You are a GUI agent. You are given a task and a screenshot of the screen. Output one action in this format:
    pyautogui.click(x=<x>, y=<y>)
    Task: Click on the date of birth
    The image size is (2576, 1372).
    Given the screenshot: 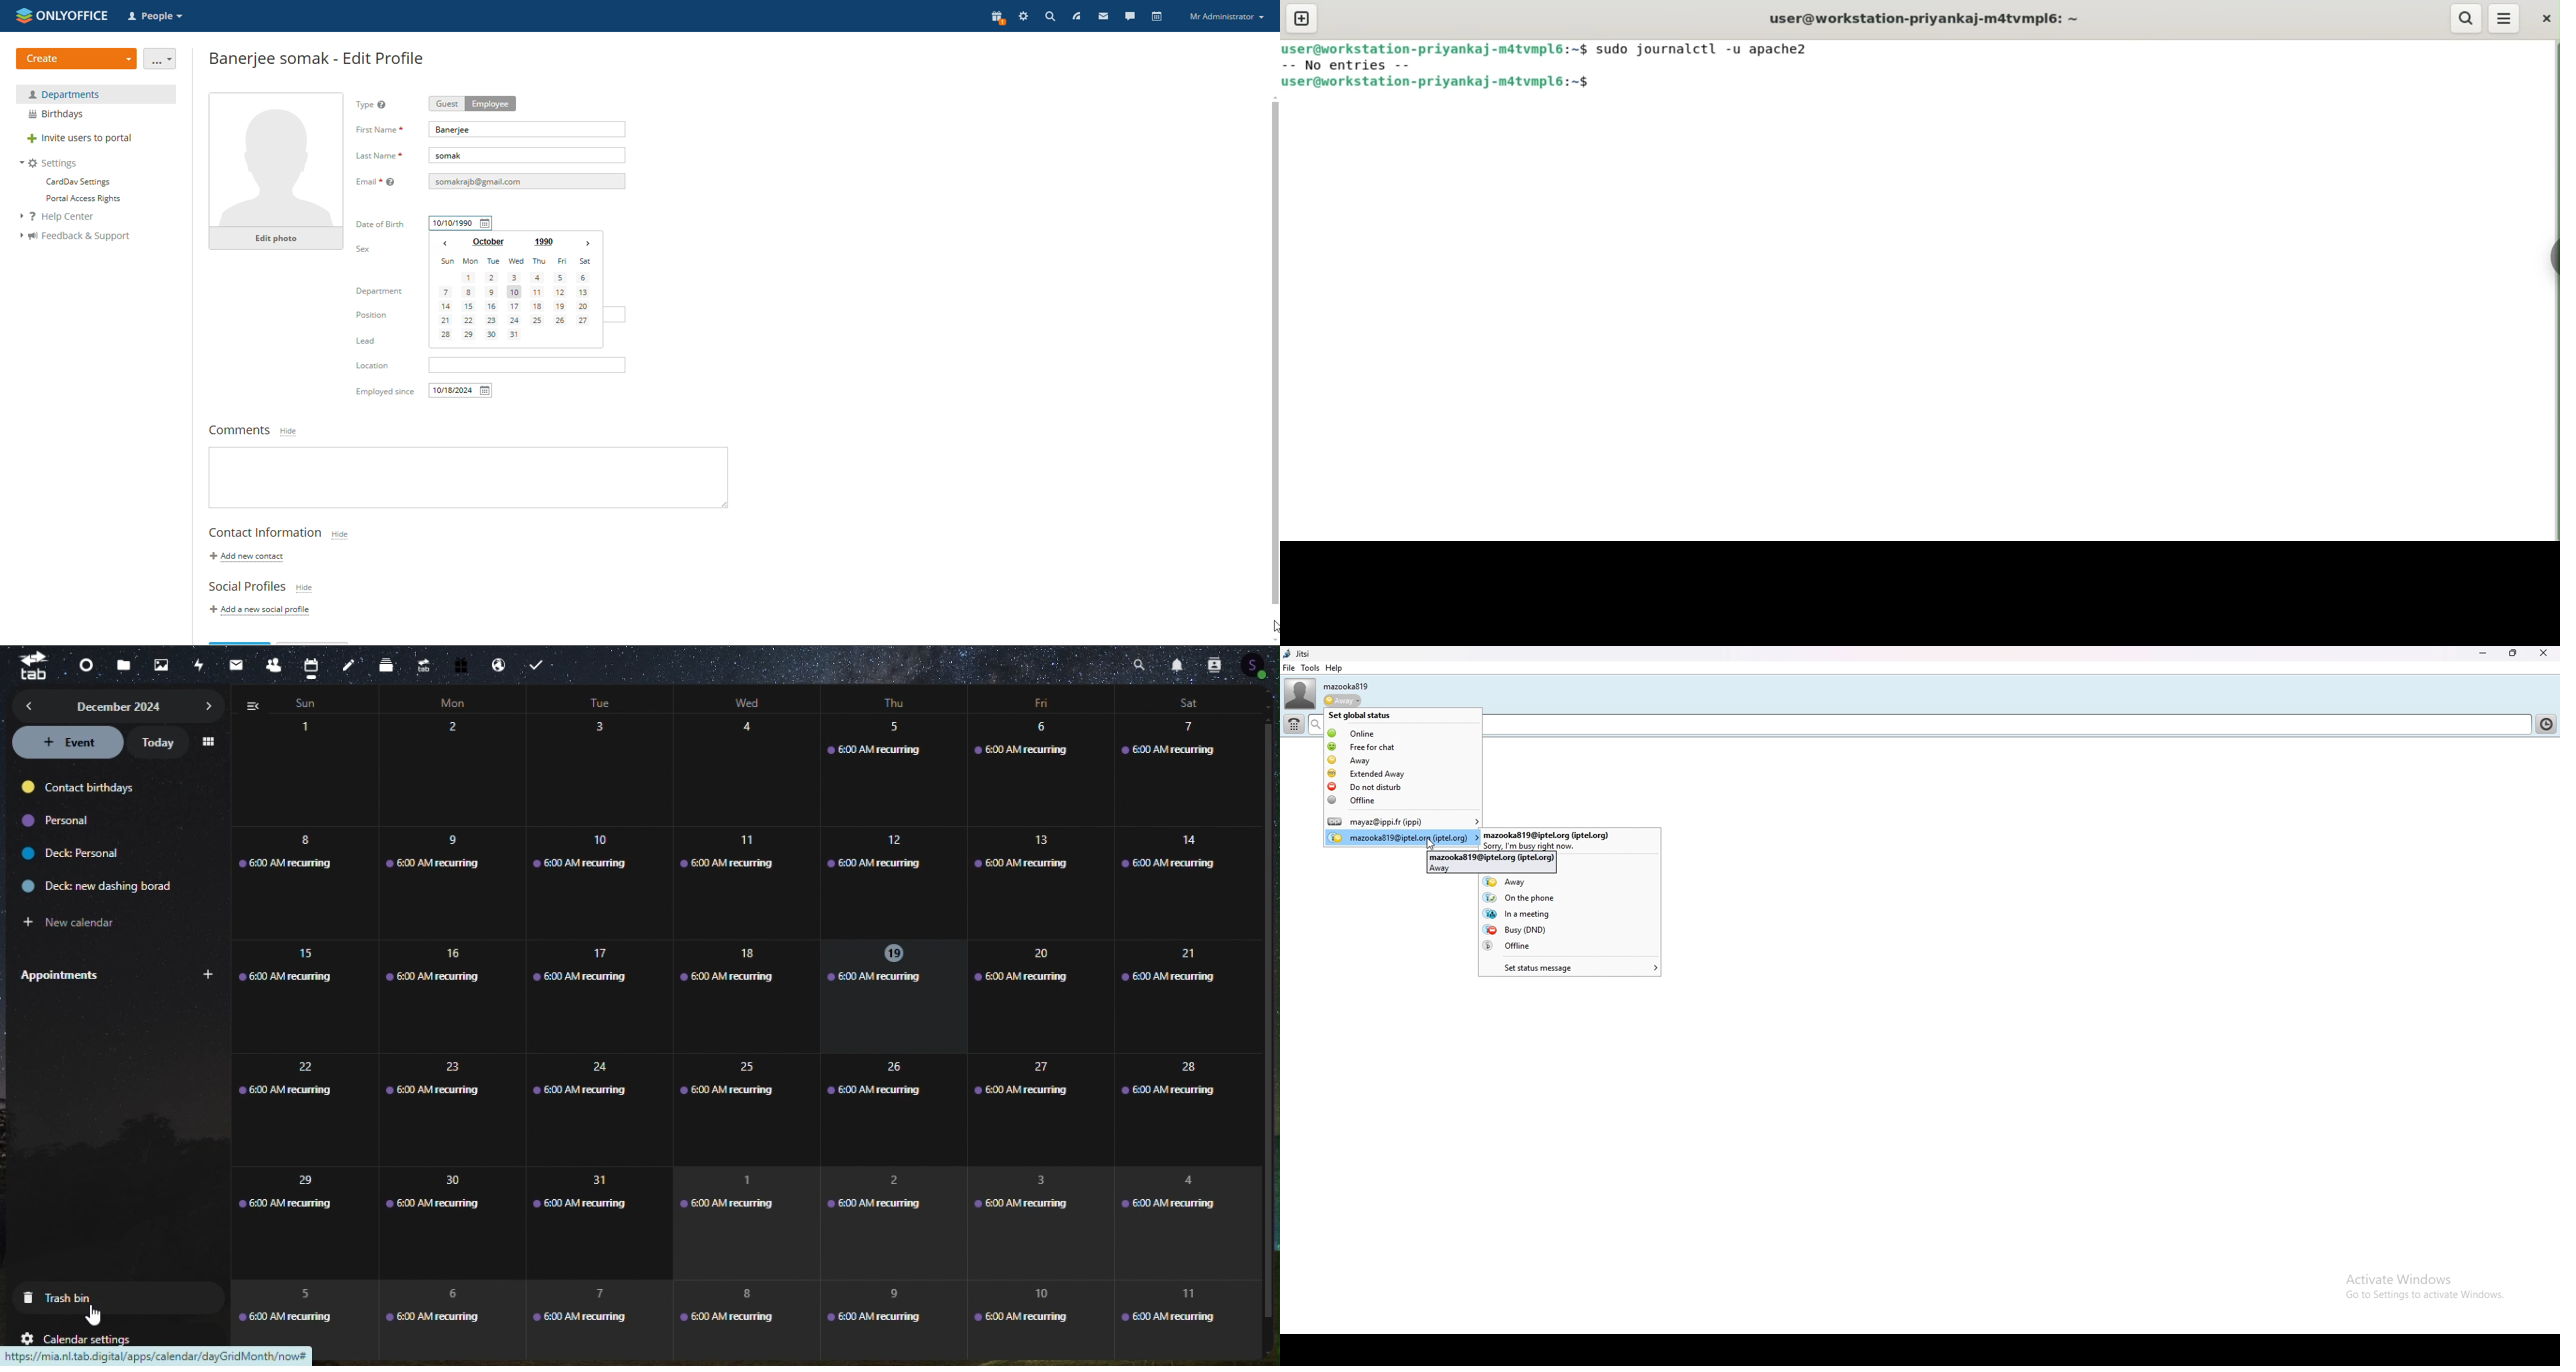 What is the action you would take?
    pyautogui.click(x=461, y=224)
    